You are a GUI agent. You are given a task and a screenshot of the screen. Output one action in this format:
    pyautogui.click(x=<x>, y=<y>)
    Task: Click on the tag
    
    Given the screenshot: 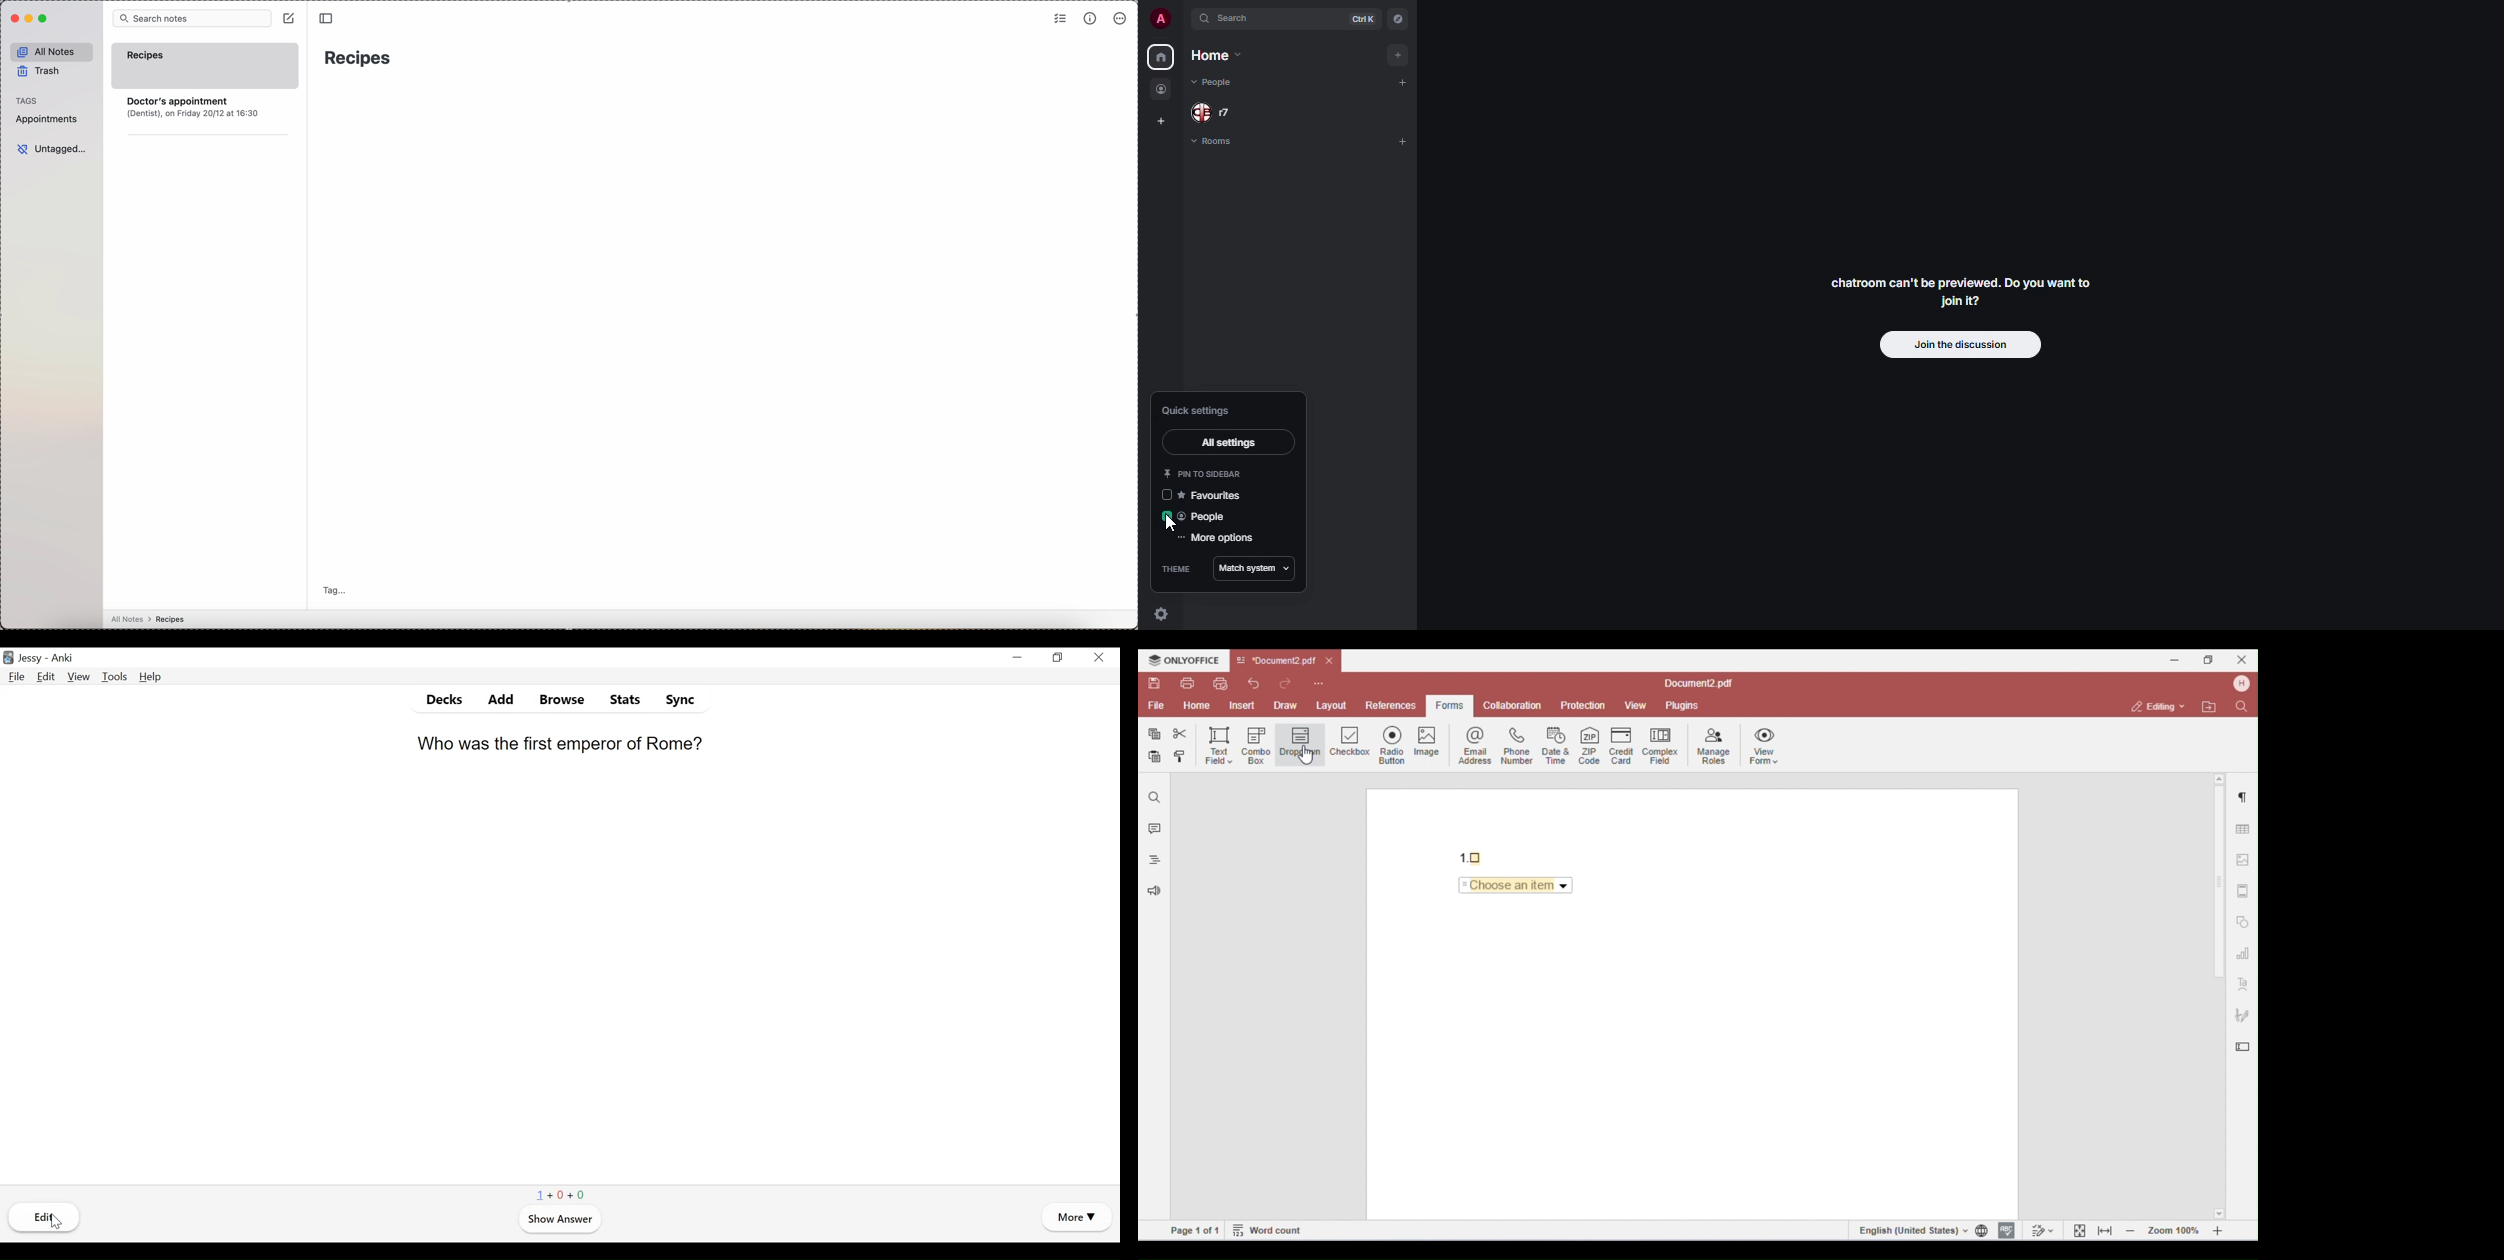 What is the action you would take?
    pyautogui.click(x=339, y=590)
    